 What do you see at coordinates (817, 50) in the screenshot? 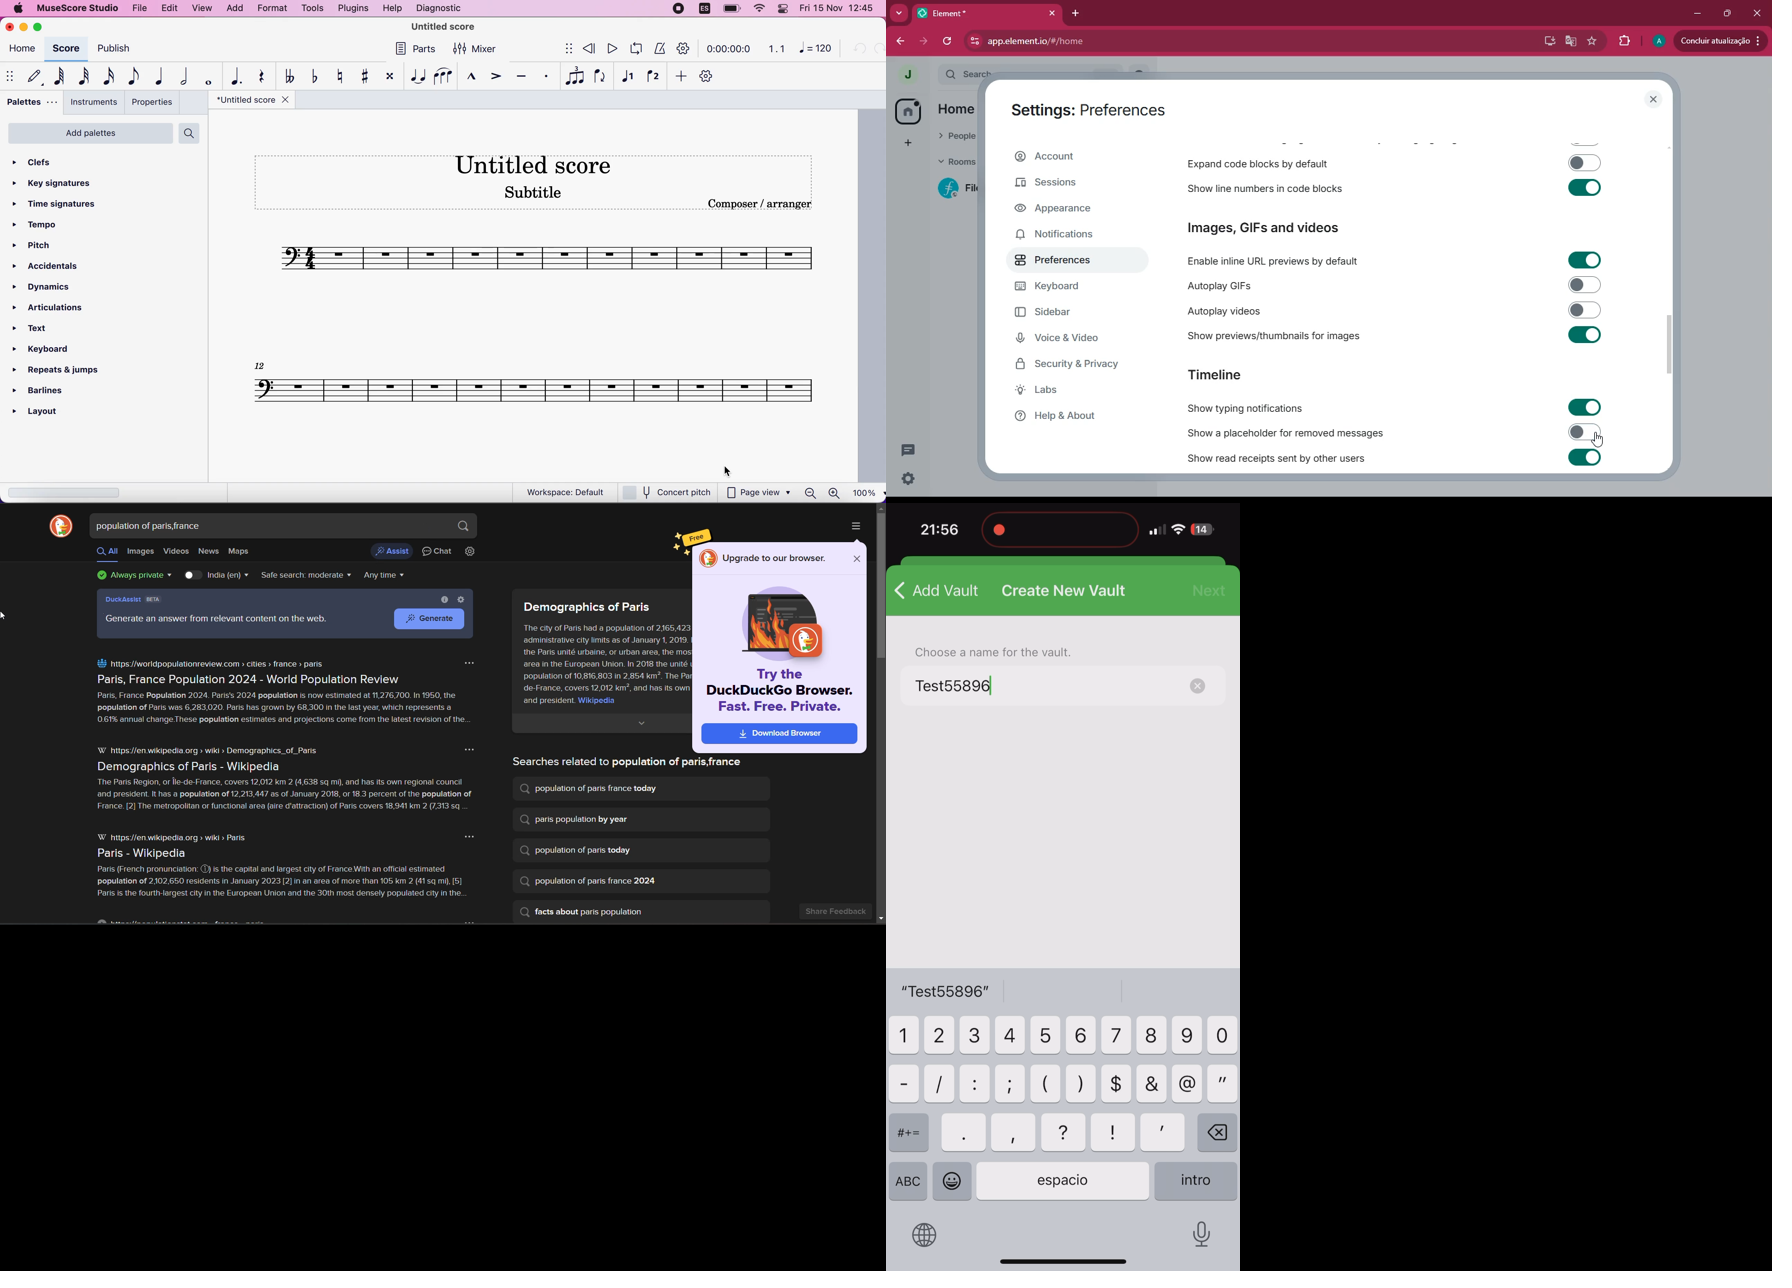
I see `0` at bounding box center [817, 50].